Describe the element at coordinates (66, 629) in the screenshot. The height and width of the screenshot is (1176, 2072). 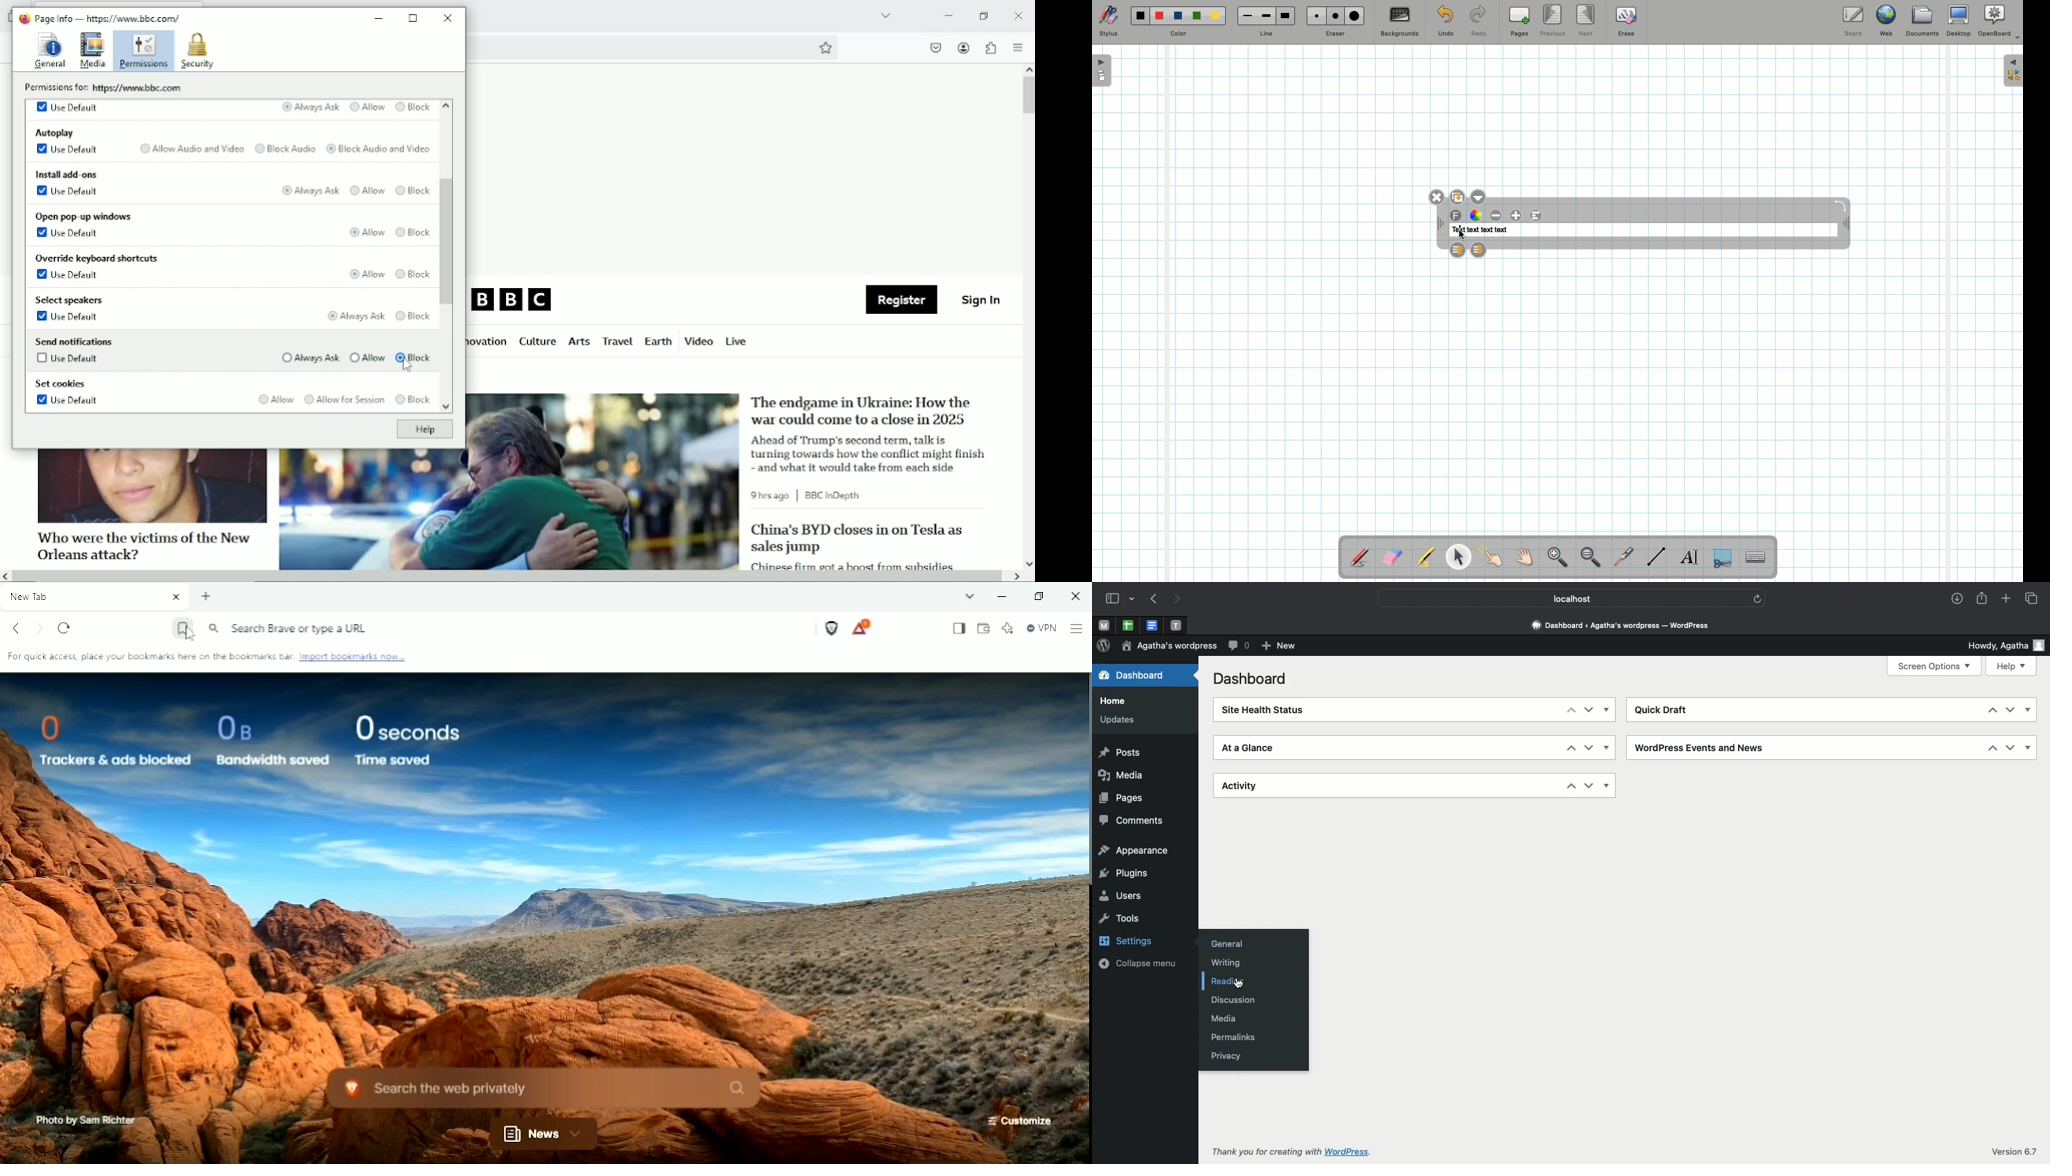
I see `Reload this page` at that location.